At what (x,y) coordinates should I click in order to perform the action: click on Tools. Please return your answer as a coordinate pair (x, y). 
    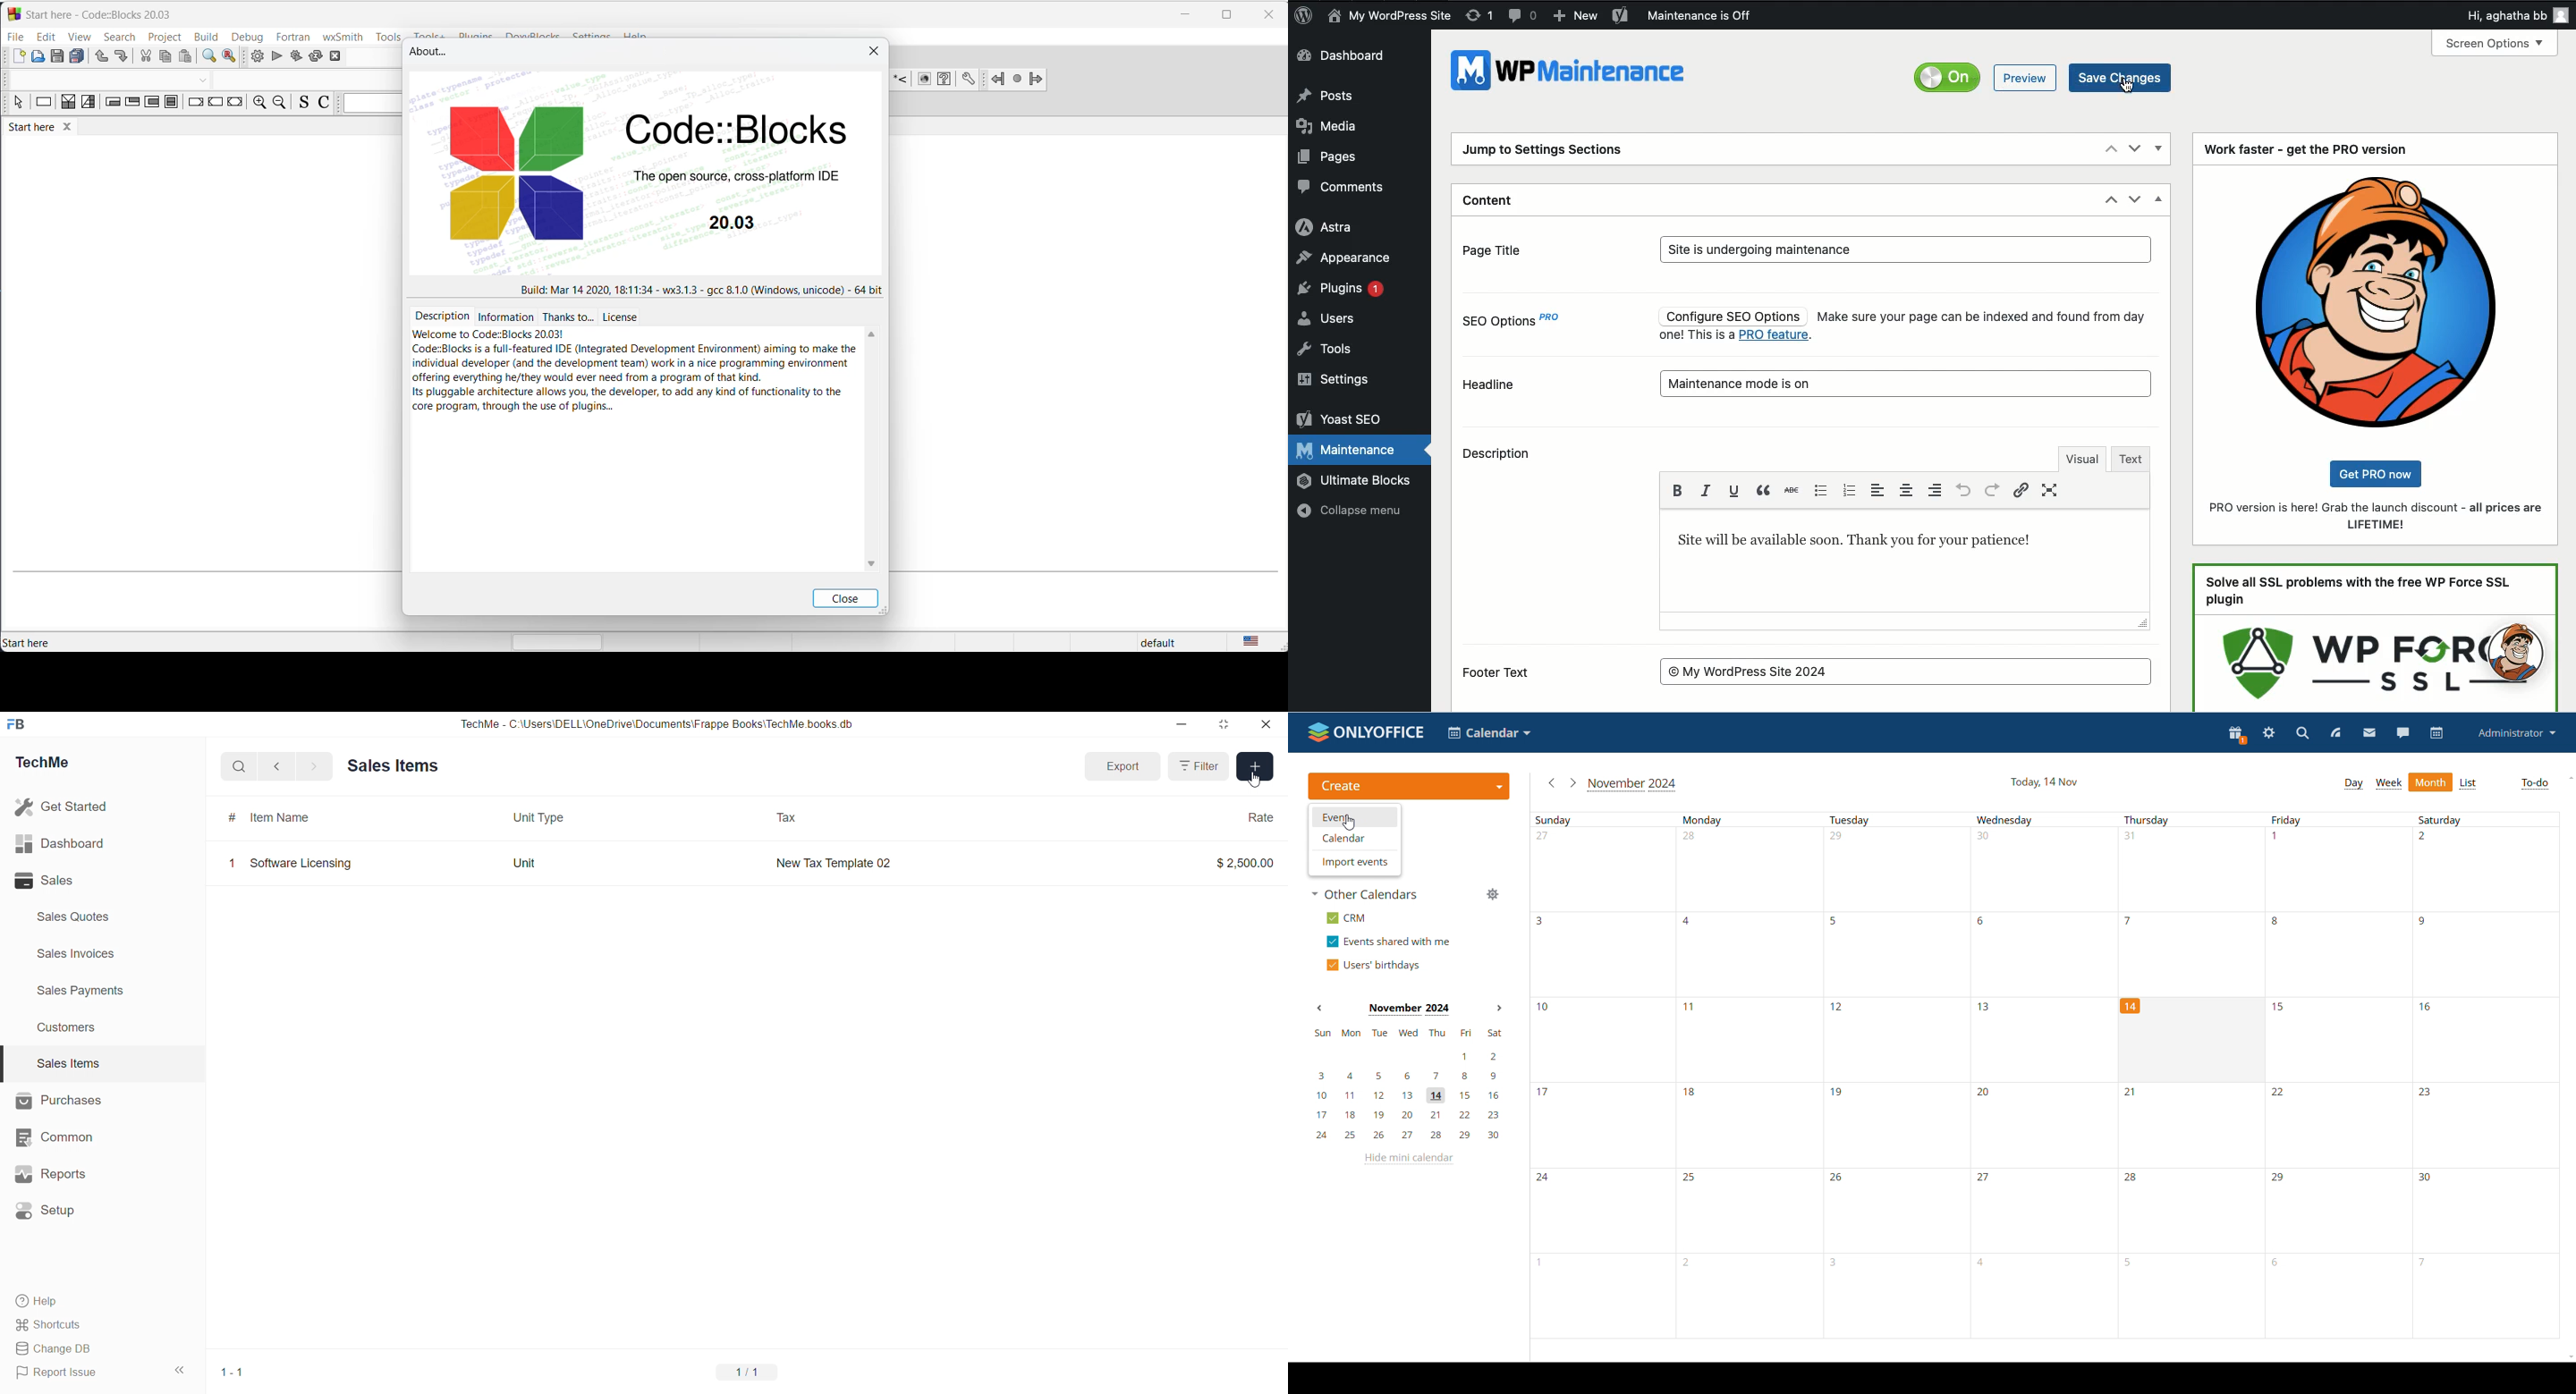
    Looking at the image, I should click on (1326, 351).